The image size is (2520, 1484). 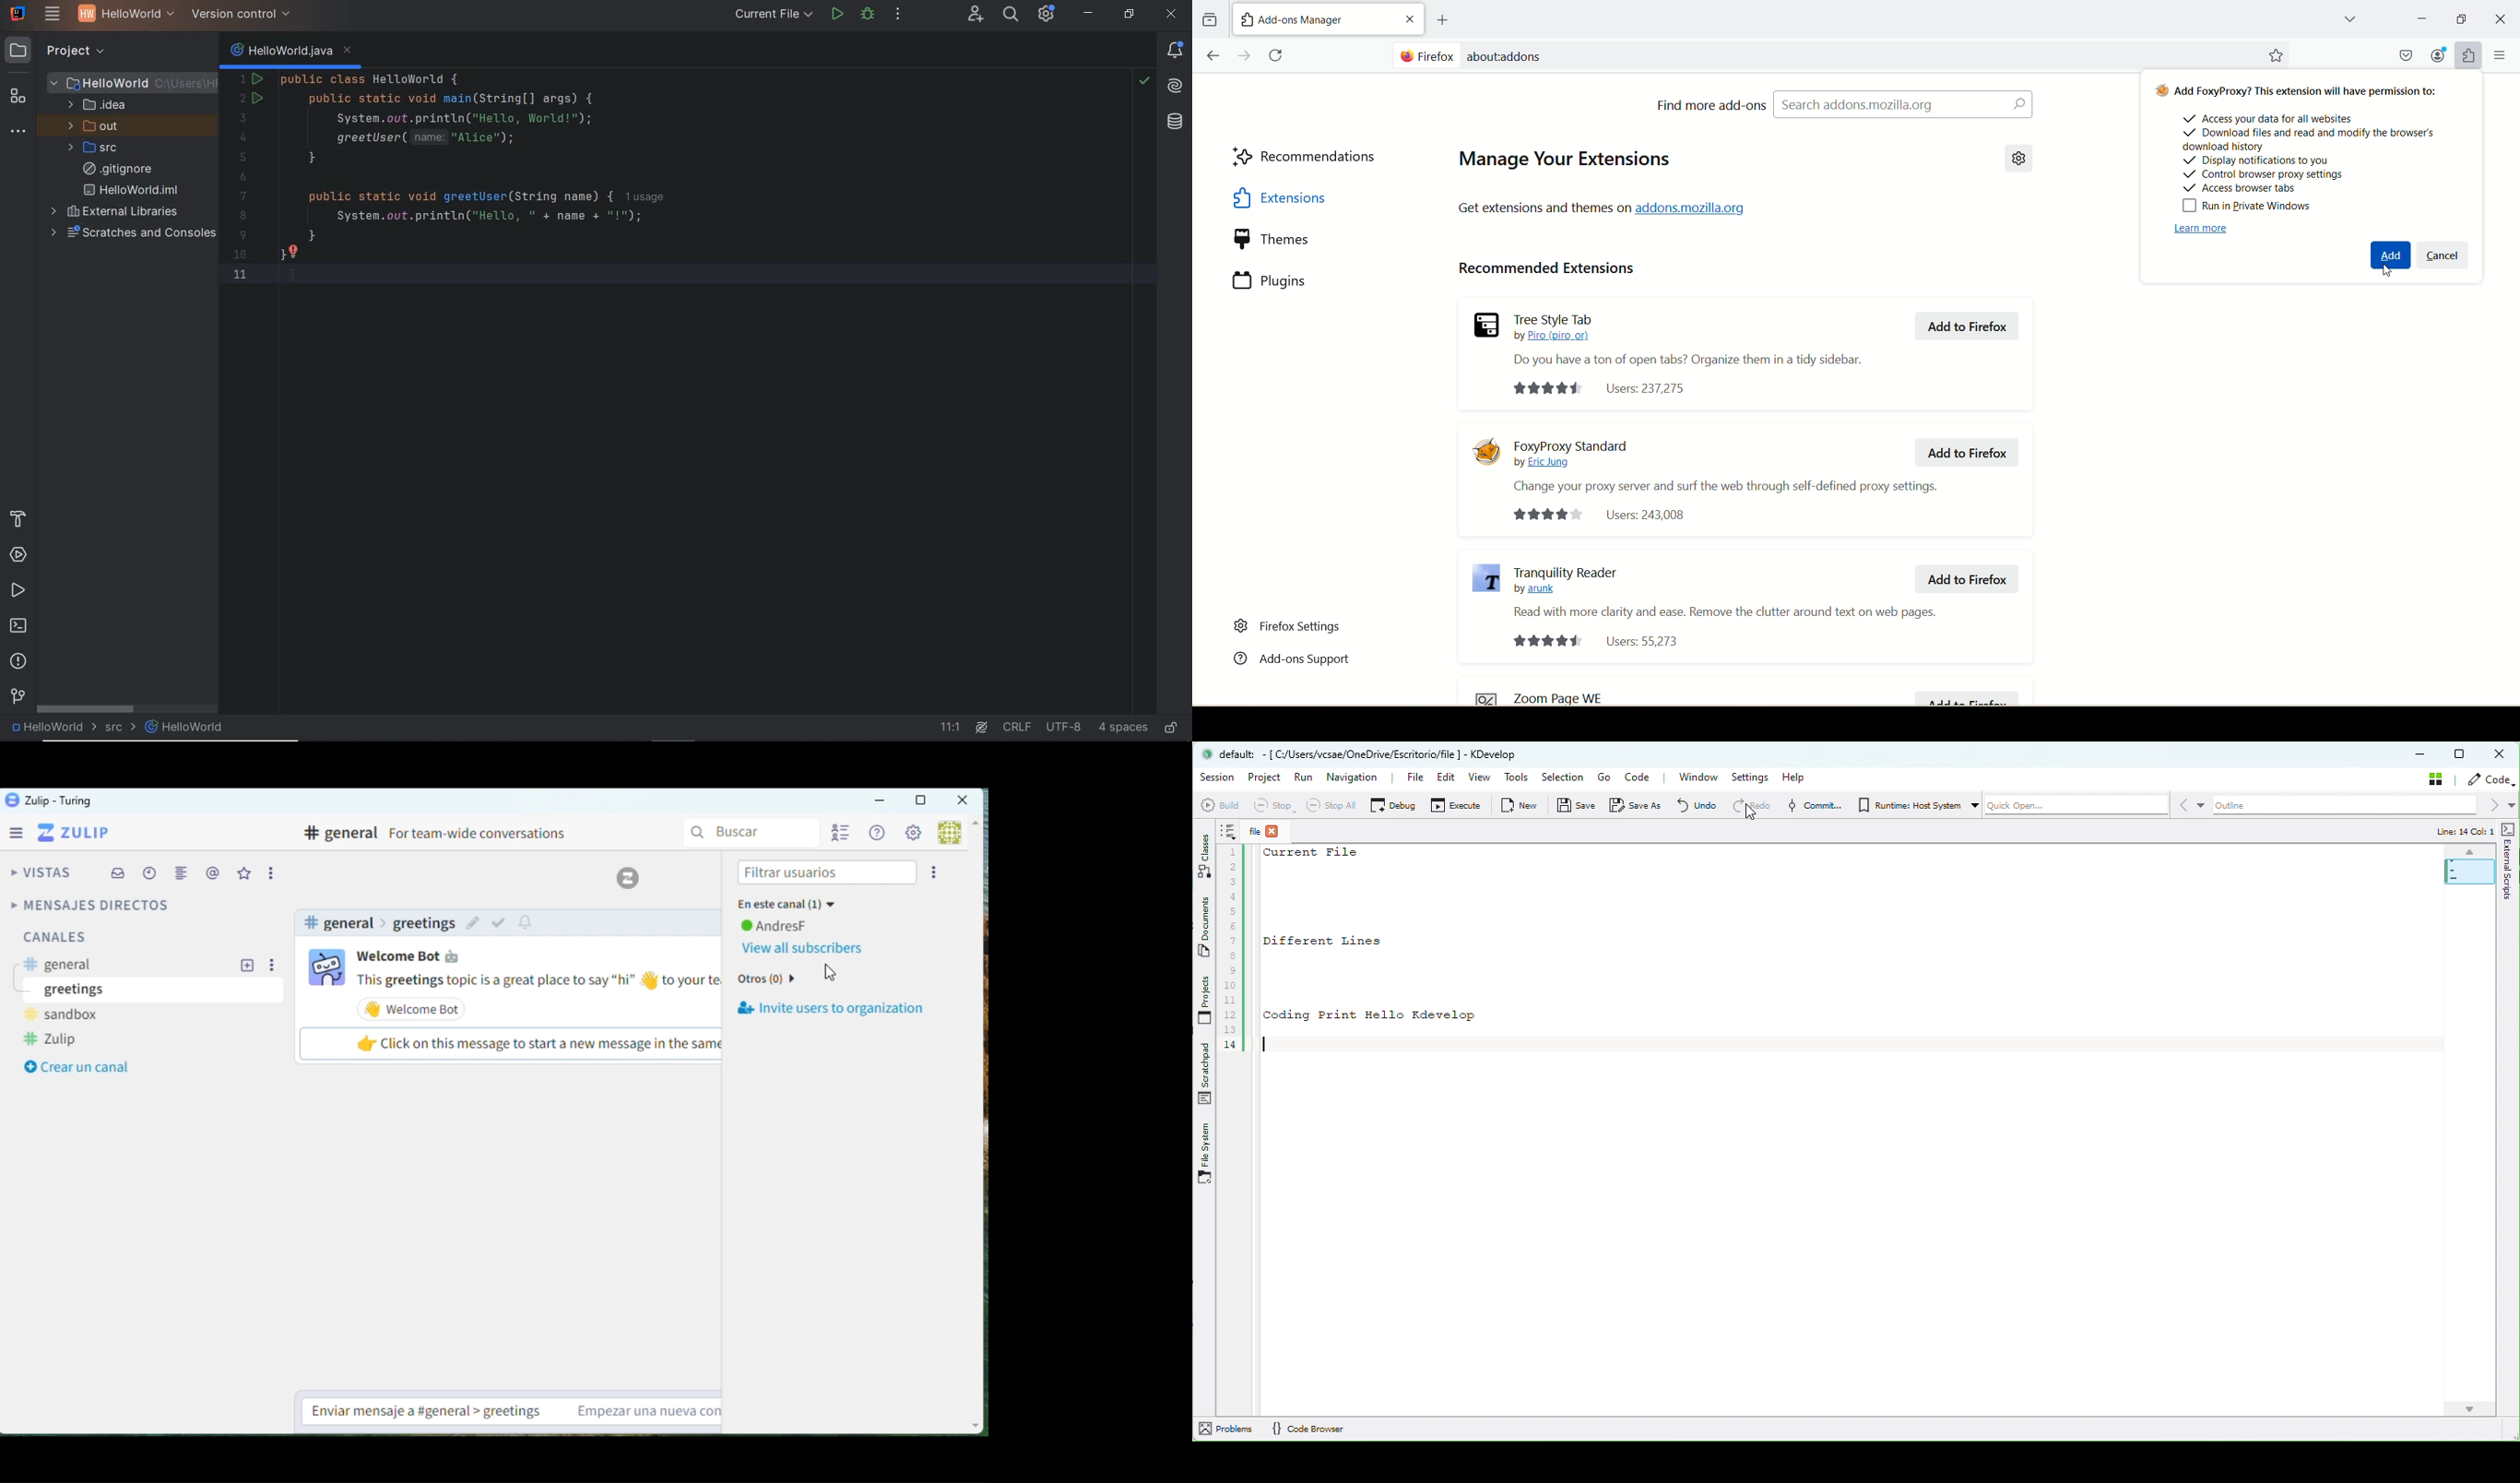 What do you see at coordinates (1600, 642) in the screenshot?
I see `Users: 55,273` at bounding box center [1600, 642].